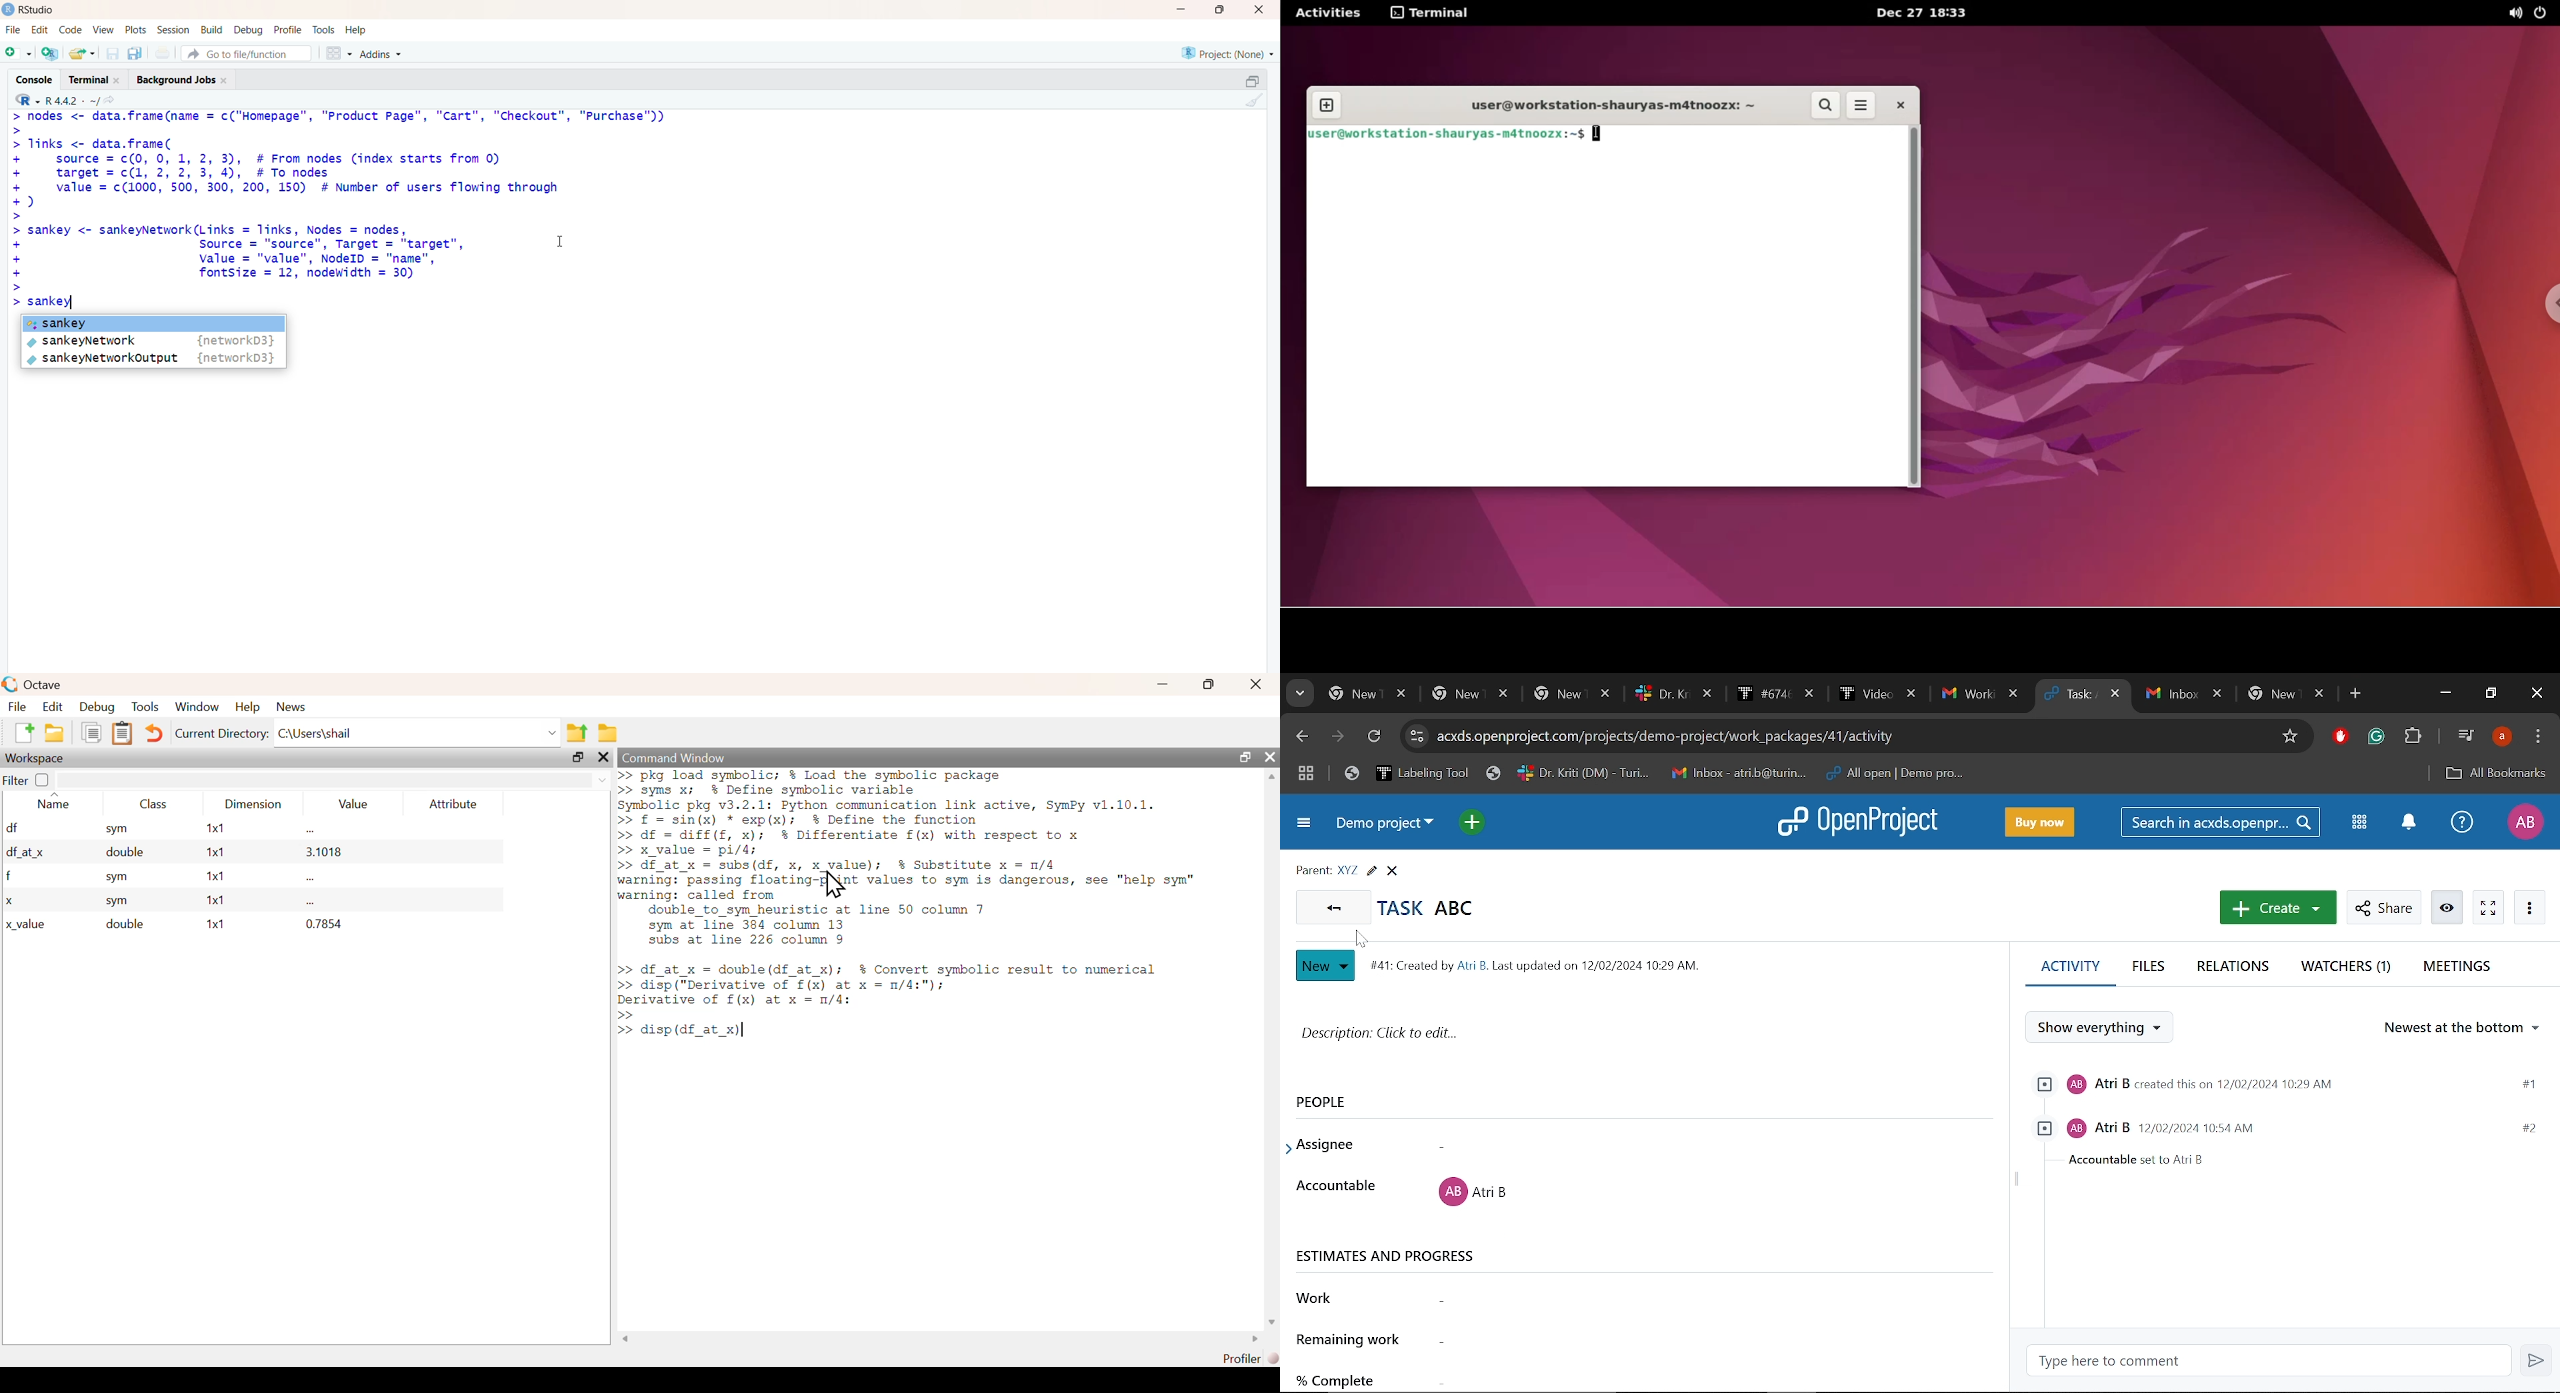  What do you see at coordinates (29, 76) in the screenshot?
I see `console` at bounding box center [29, 76].